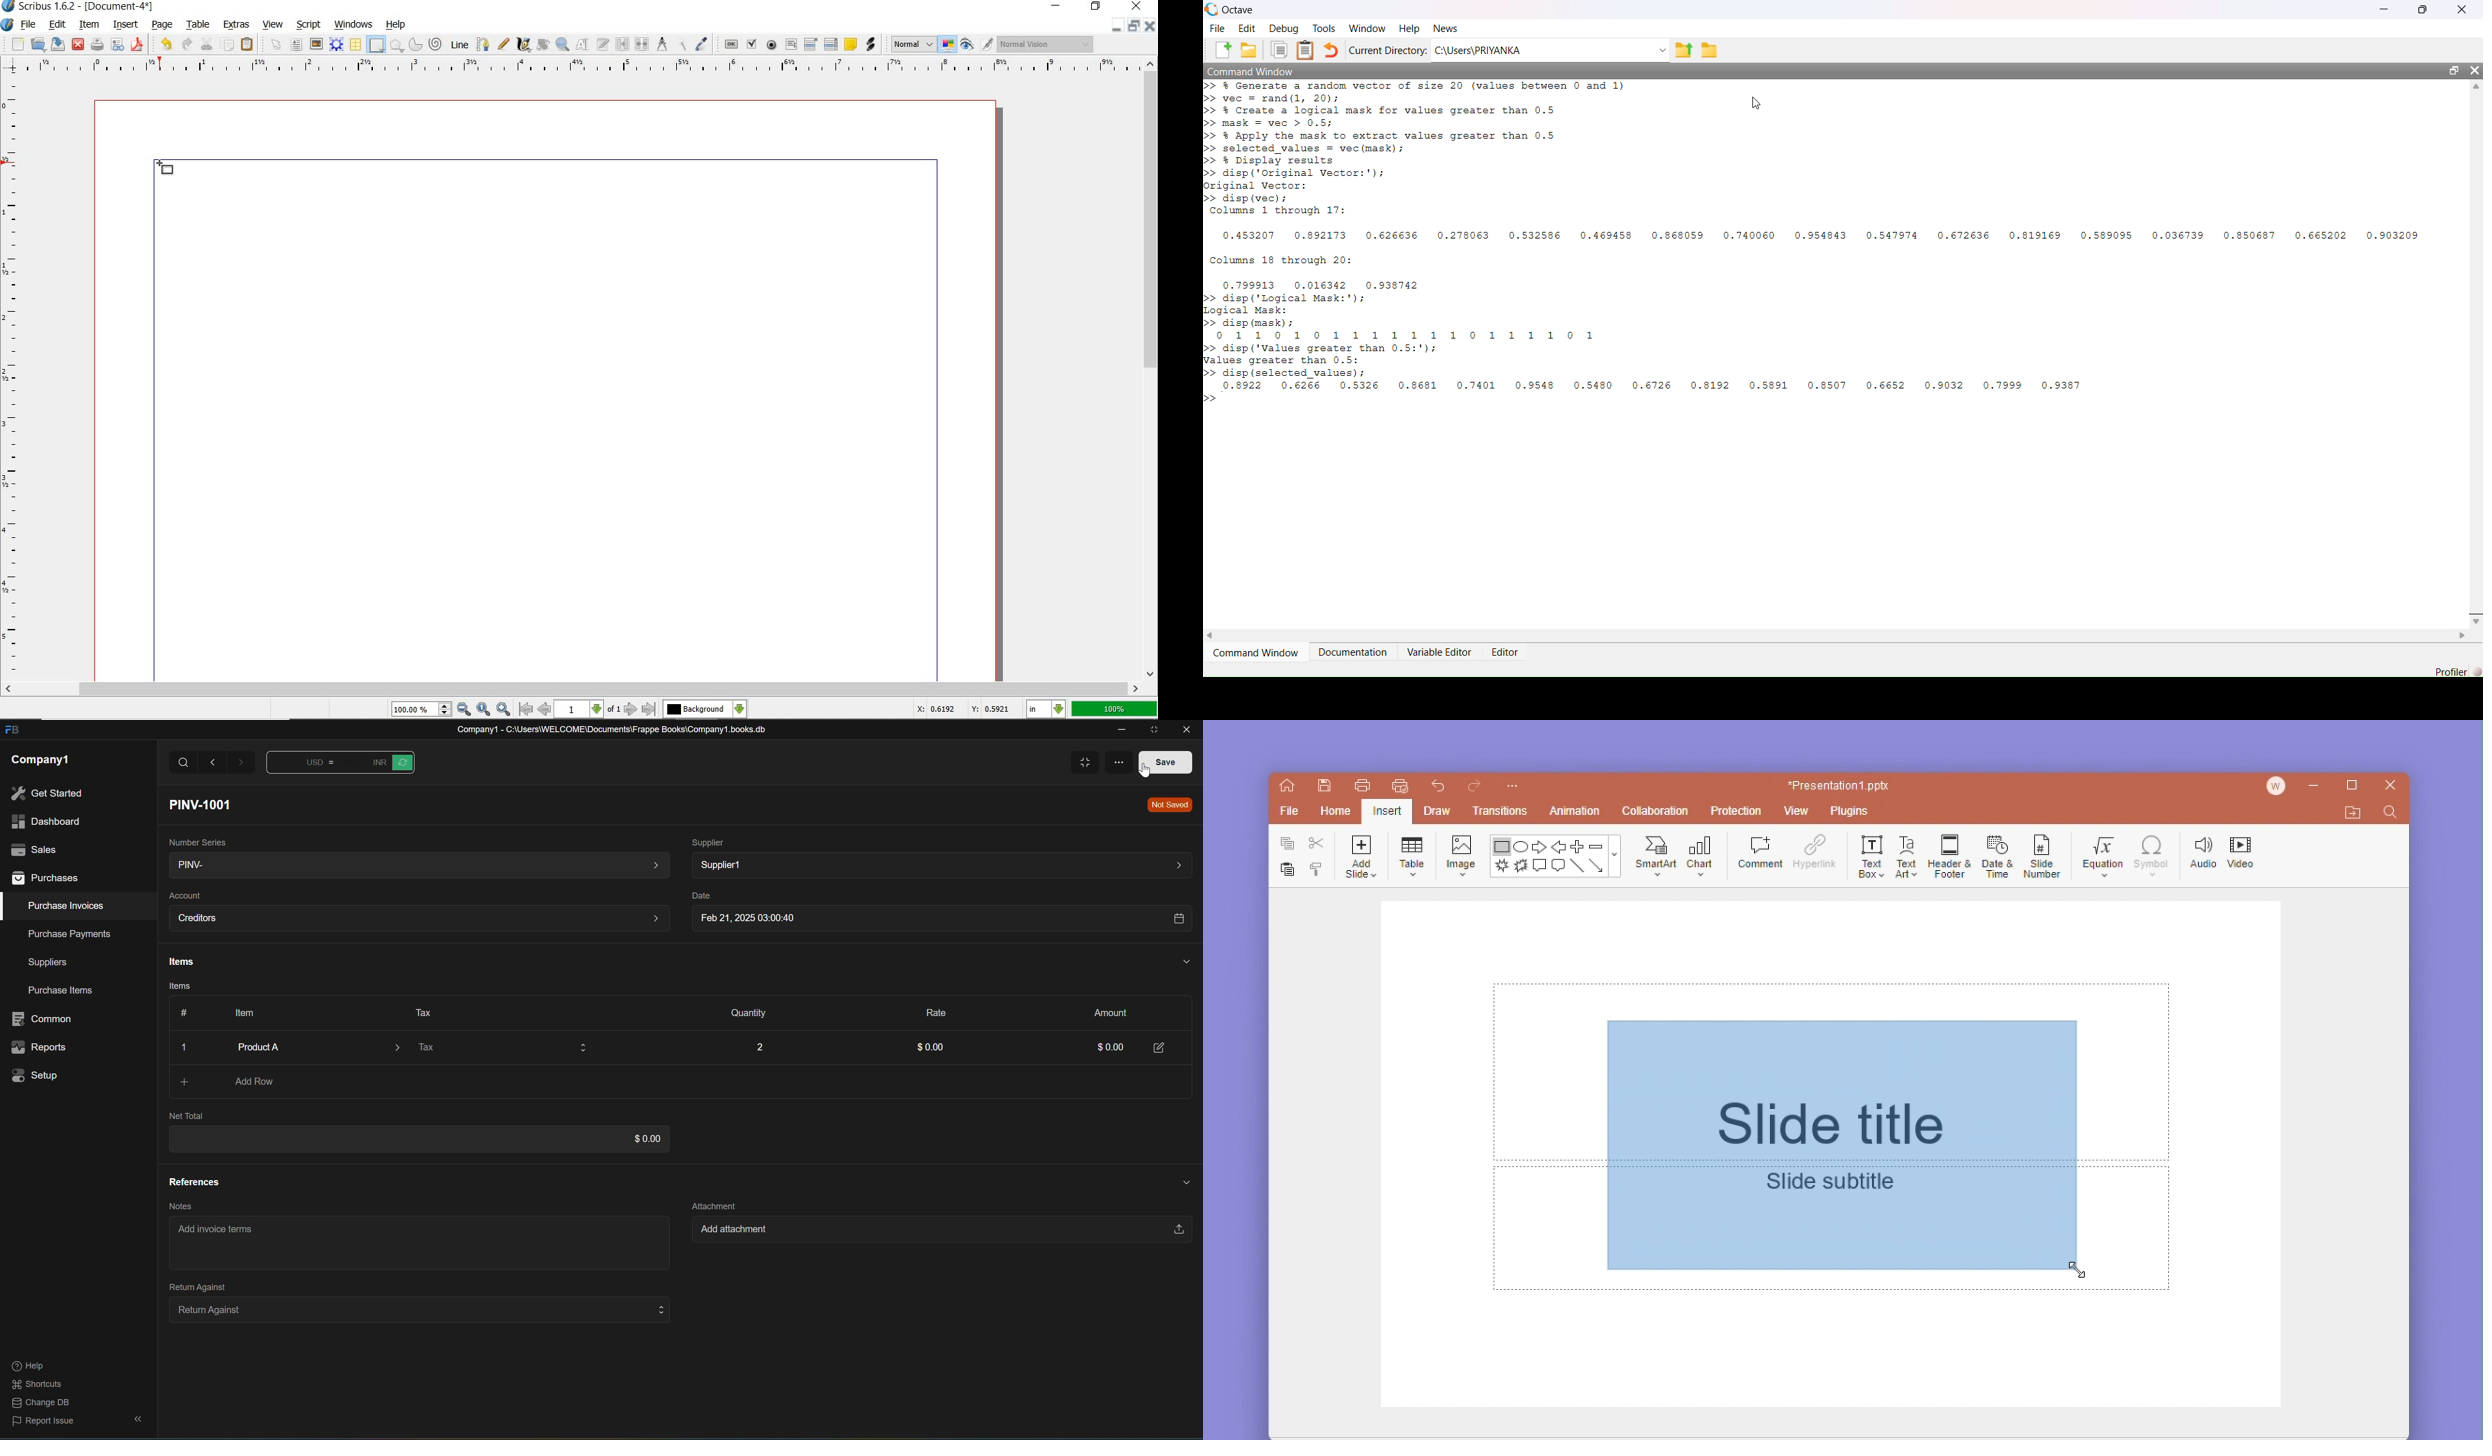 The image size is (2492, 1456). I want to click on ruler, so click(581, 66).